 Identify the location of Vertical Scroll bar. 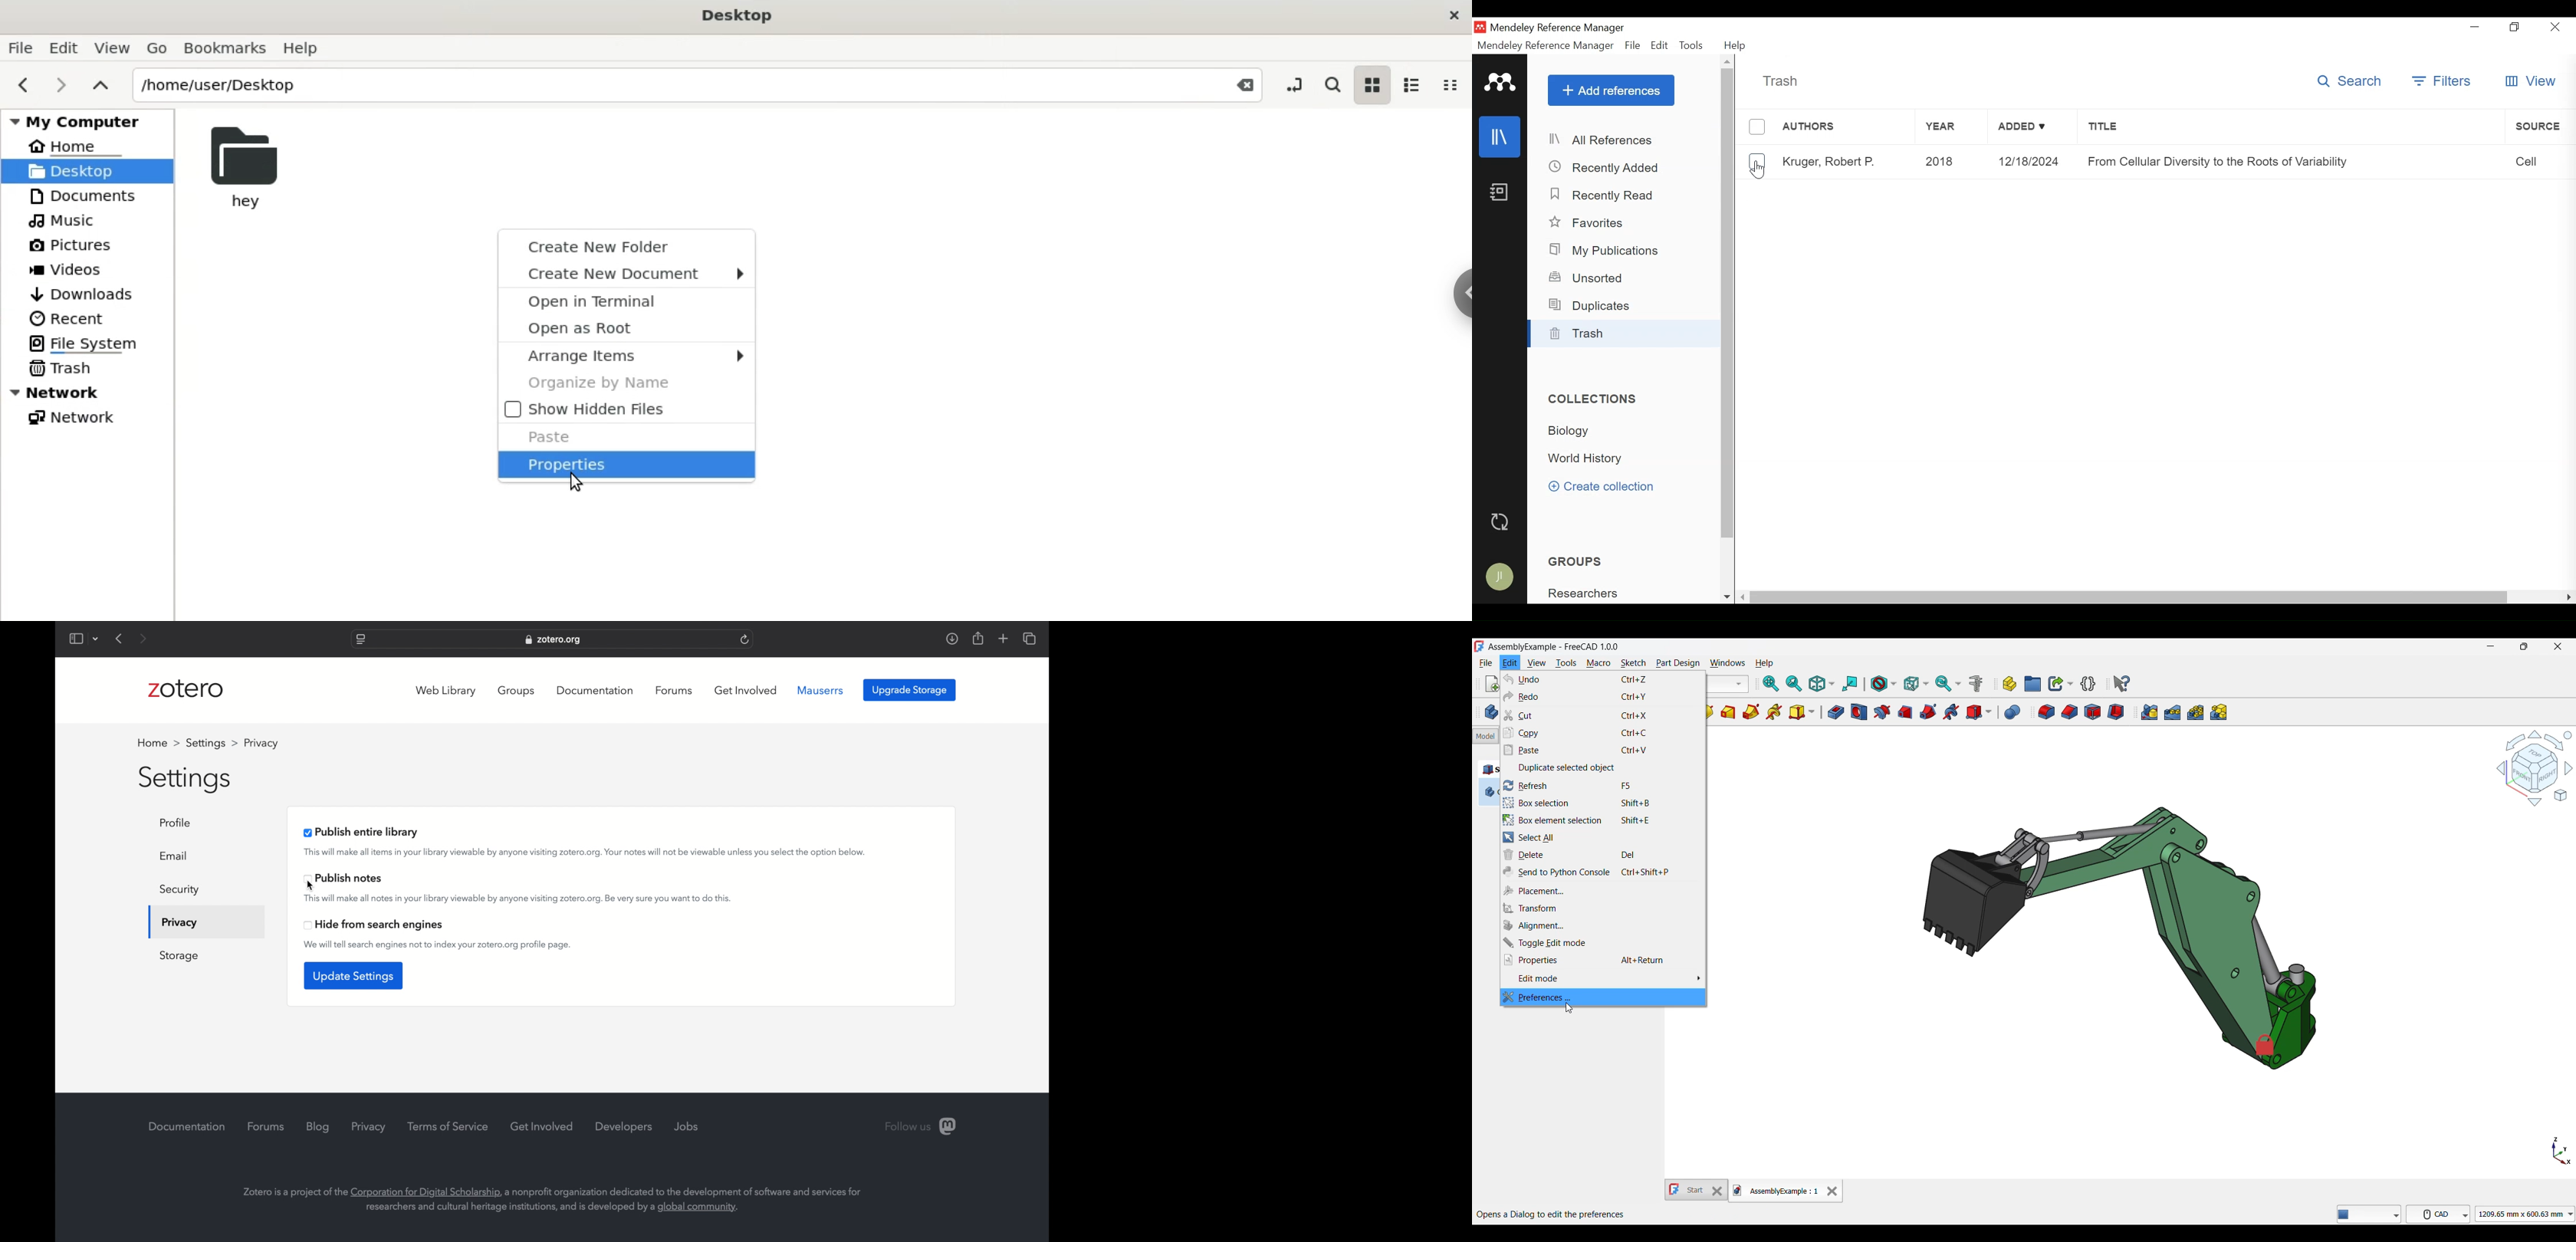
(2128, 597).